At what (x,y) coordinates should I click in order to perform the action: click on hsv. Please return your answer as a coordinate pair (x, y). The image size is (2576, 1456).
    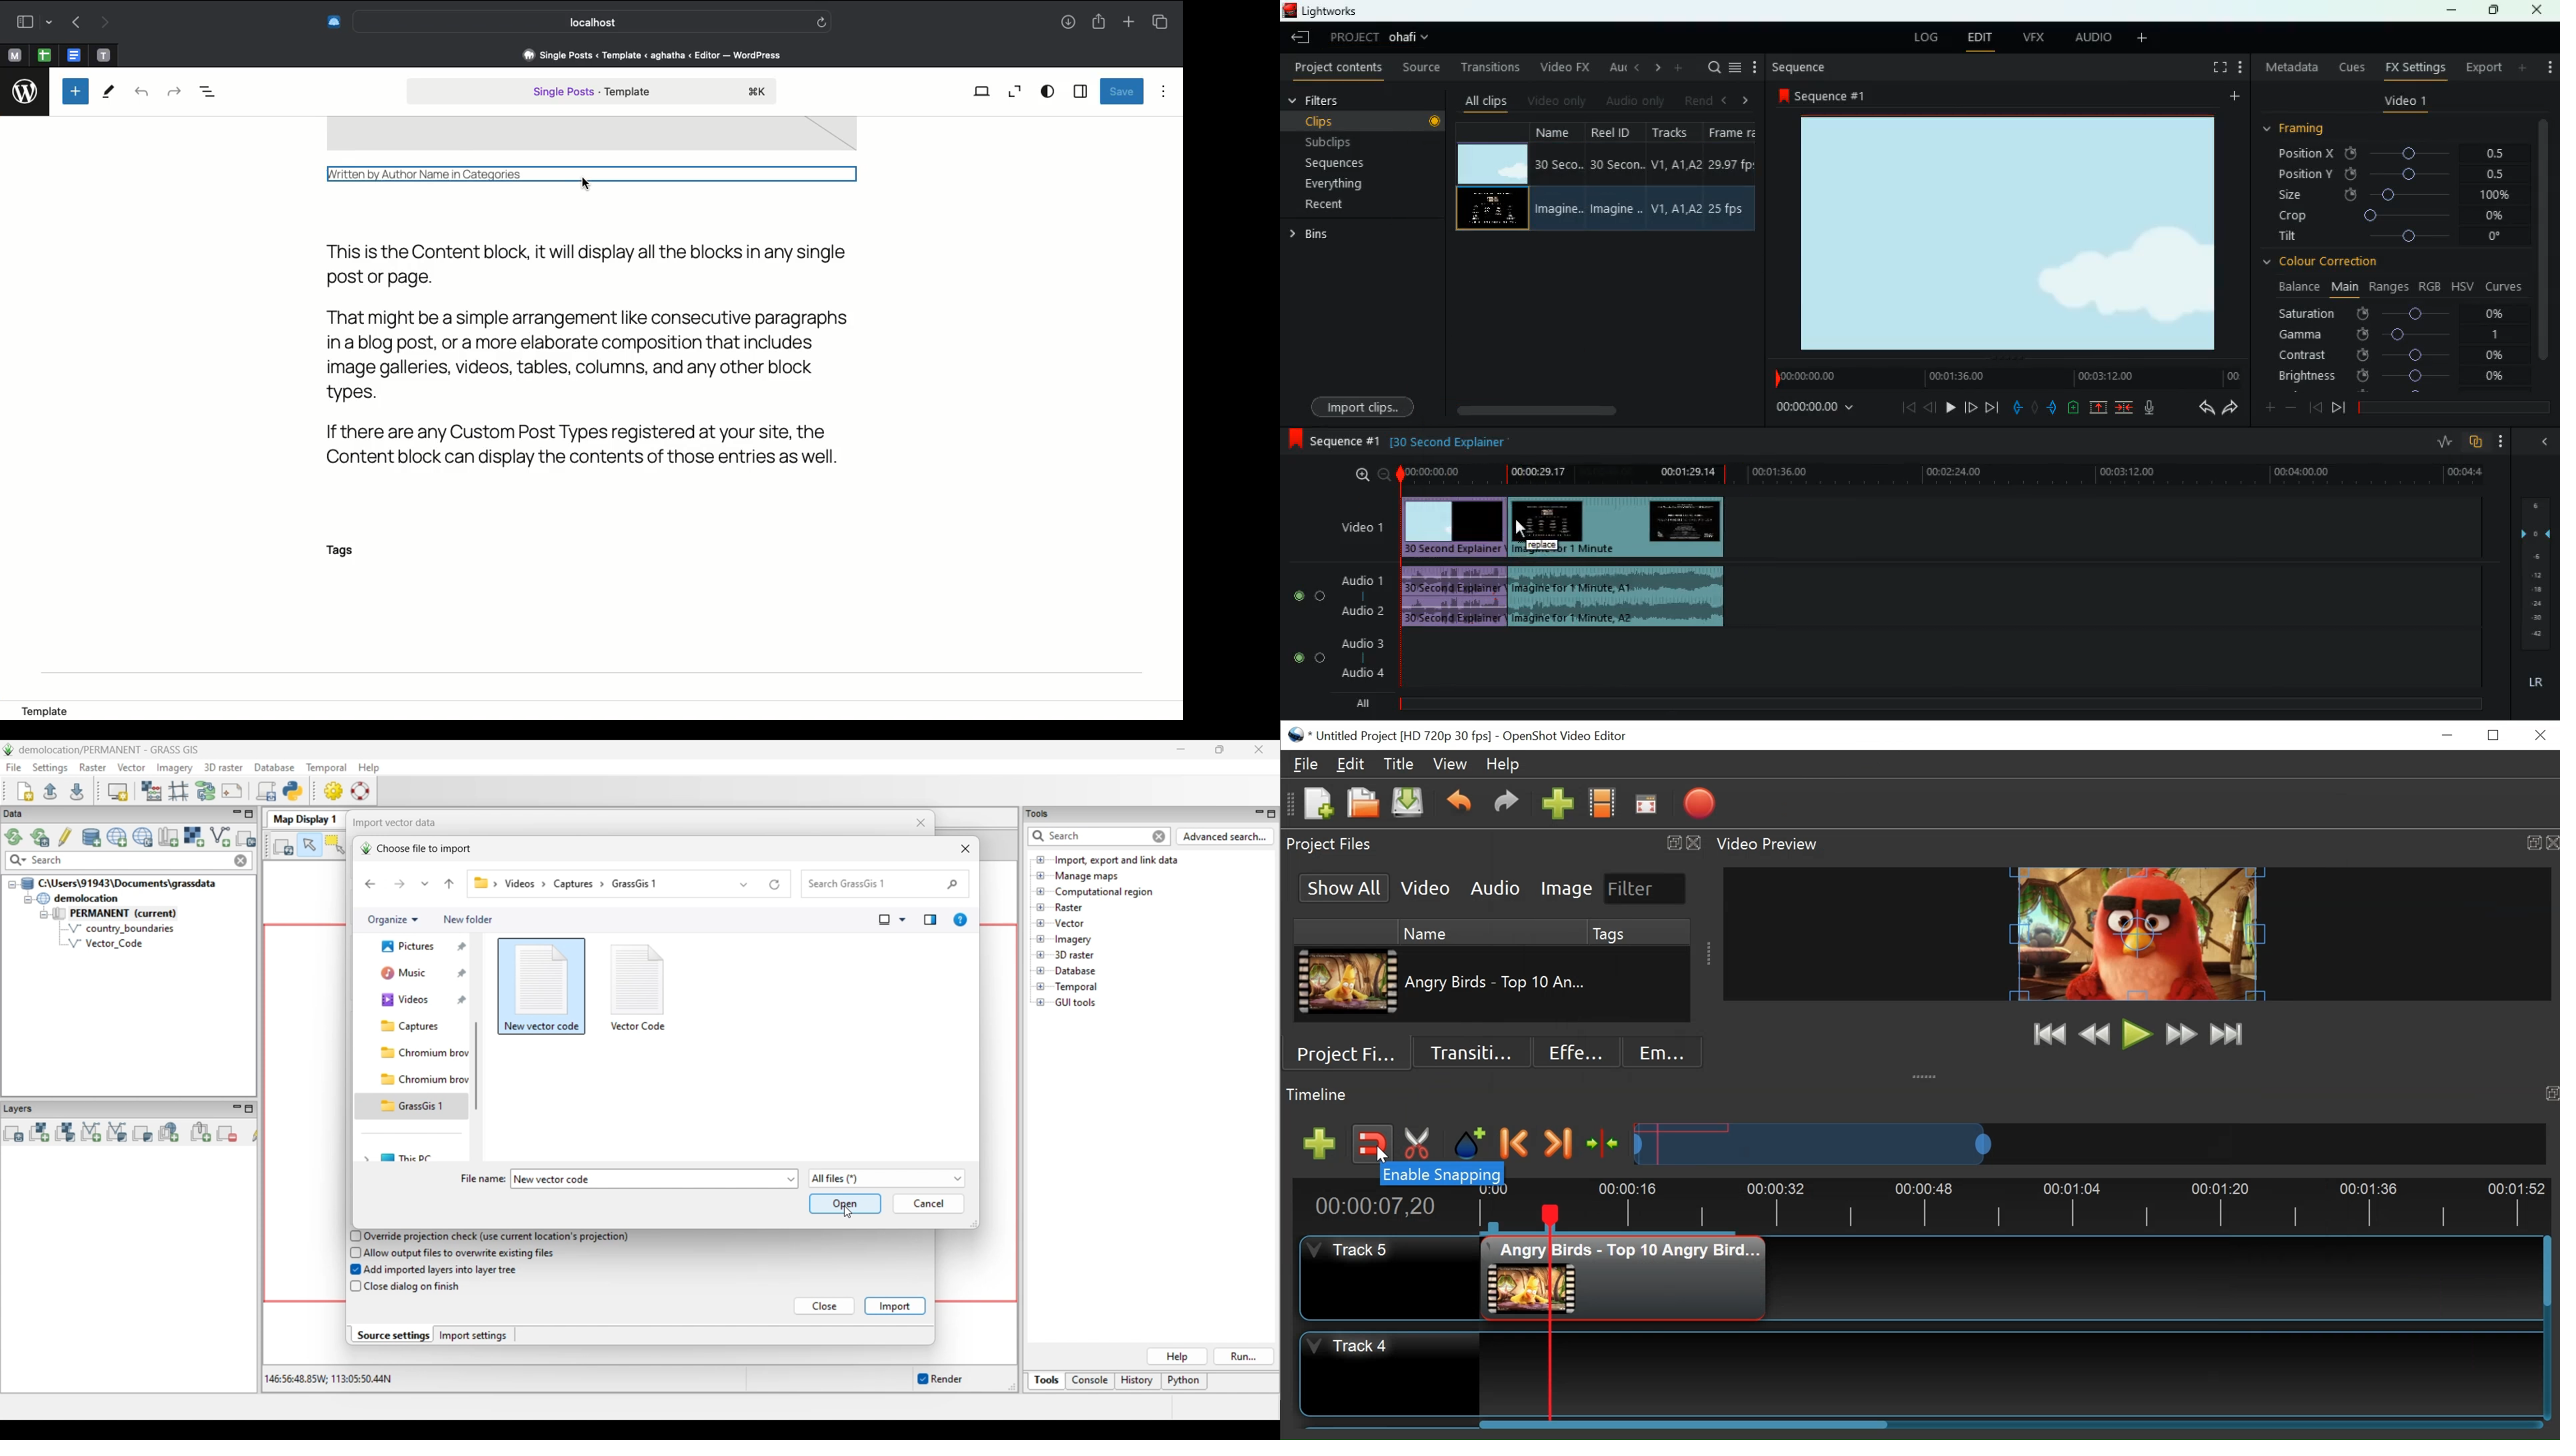
    Looking at the image, I should click on (2461, 285).